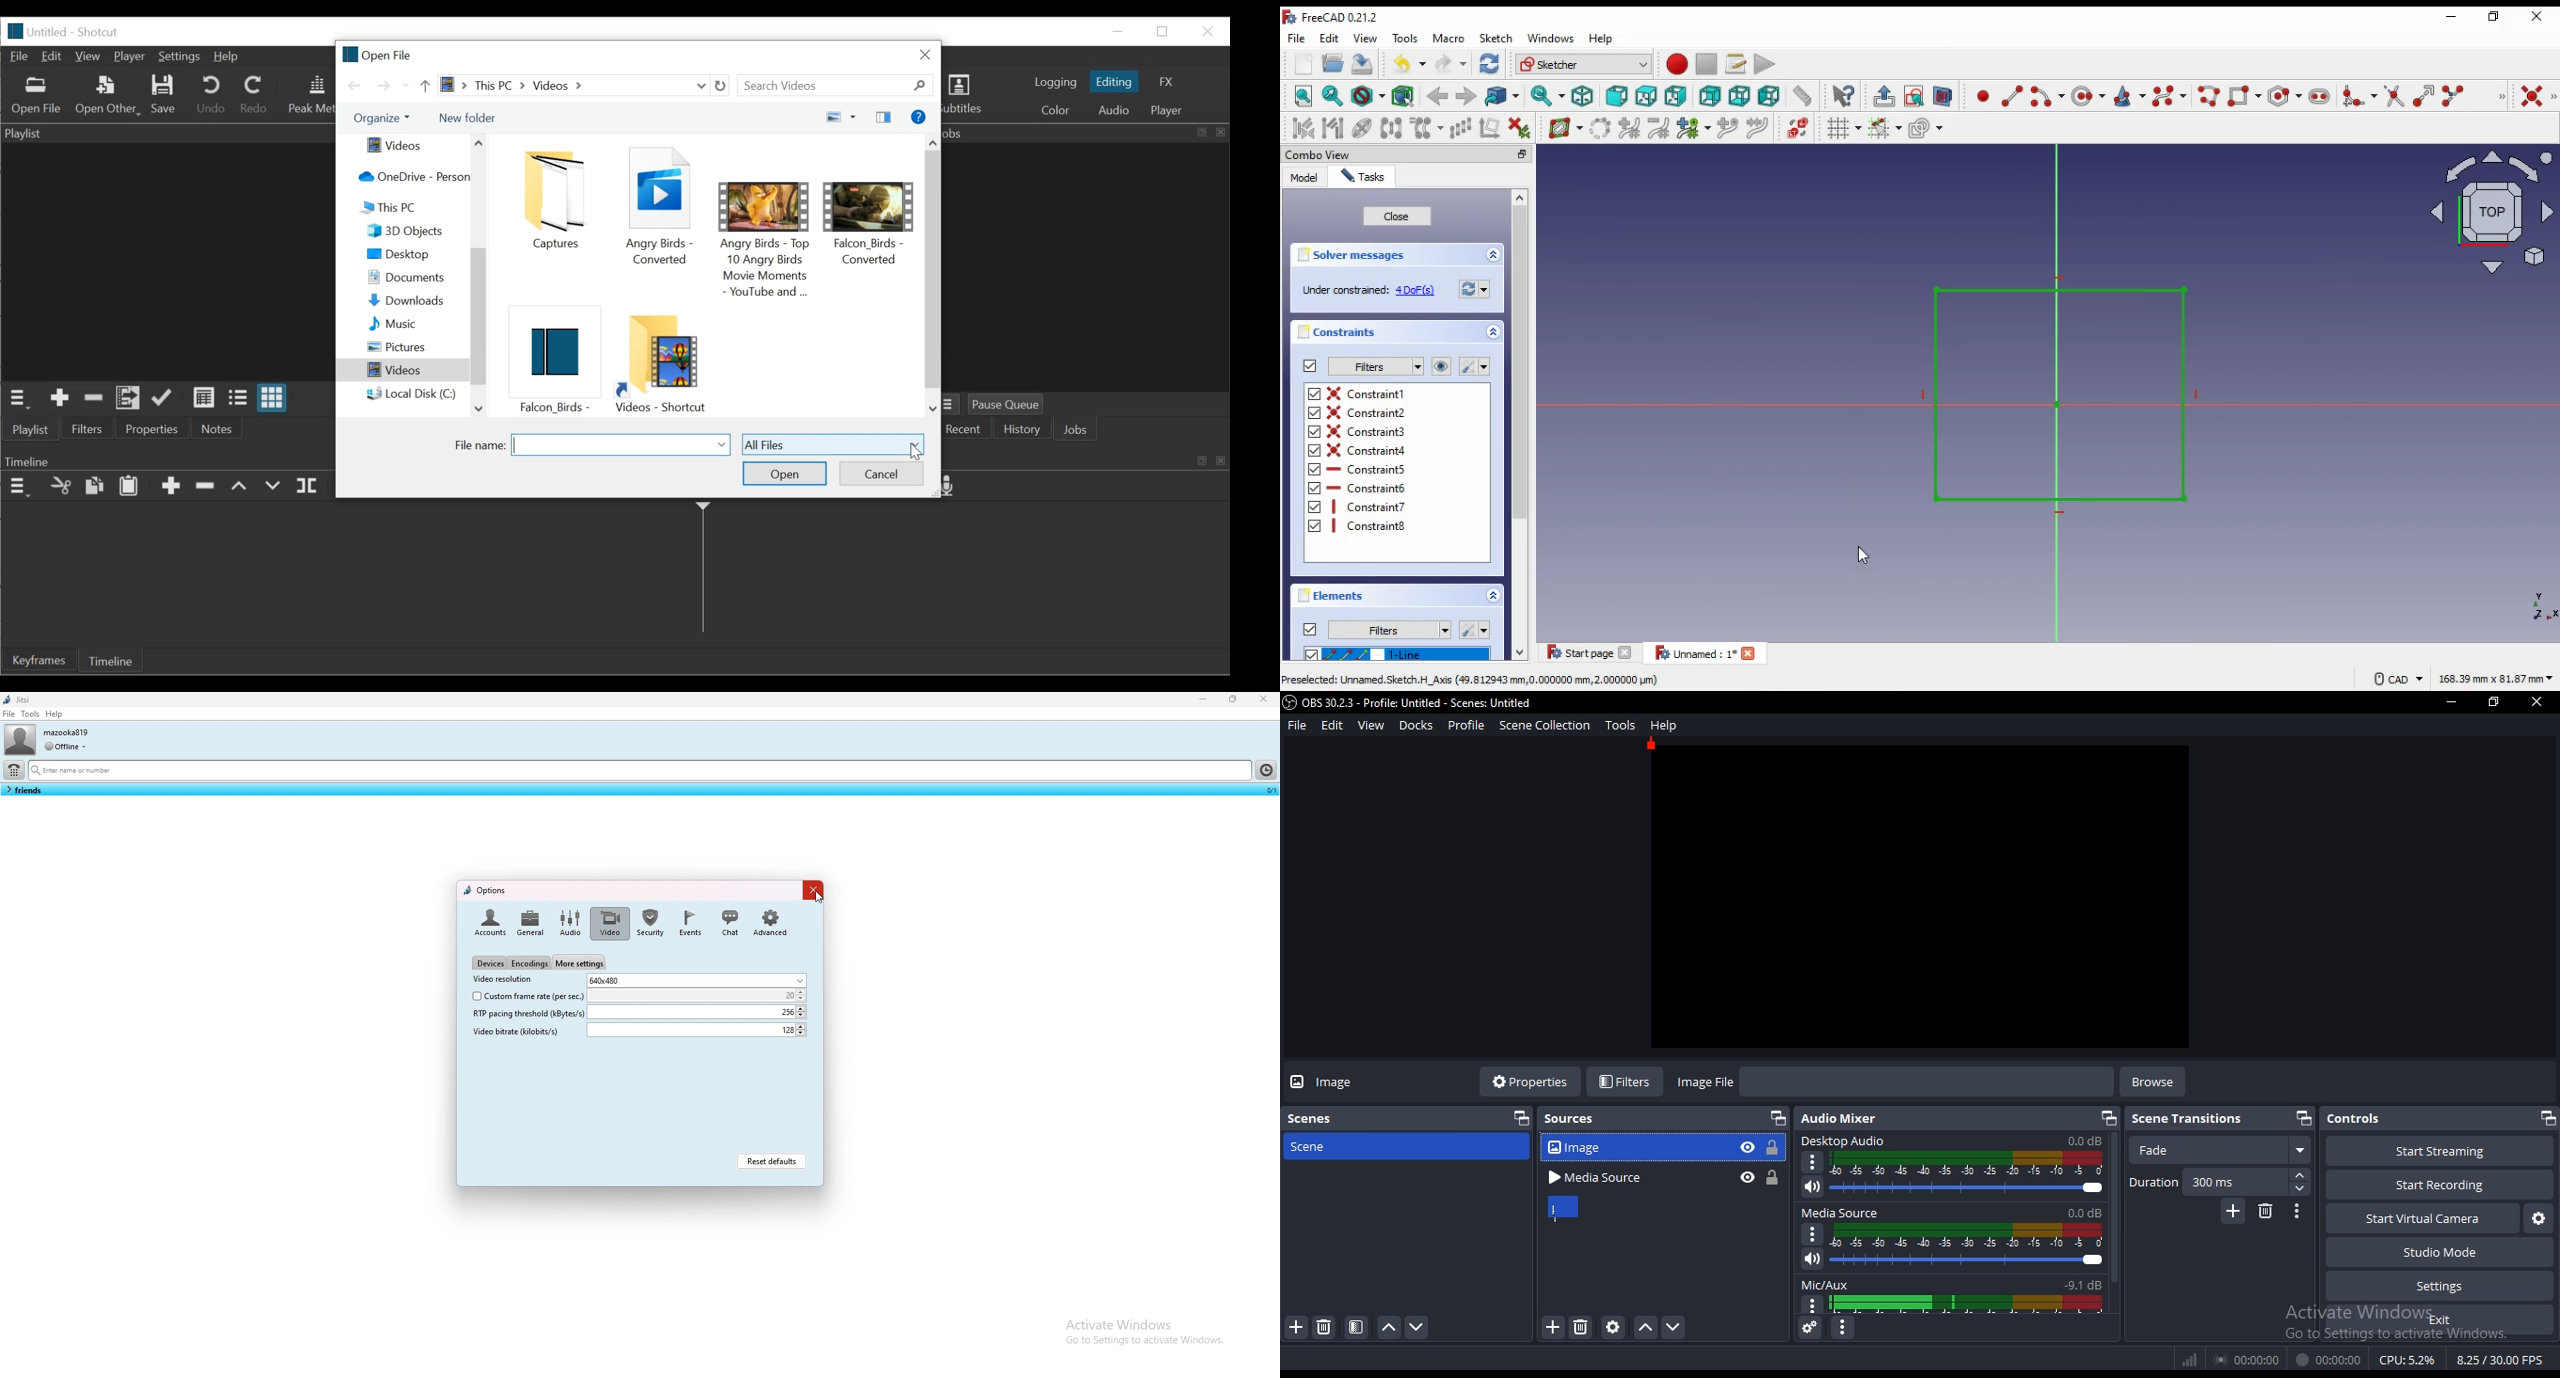 The width and height of the screenshot is (2576, 1400). What do you see at coordinates (1886, 128) in the screenshot?
I see `toggle snap` at bounding box center [1886, 128].